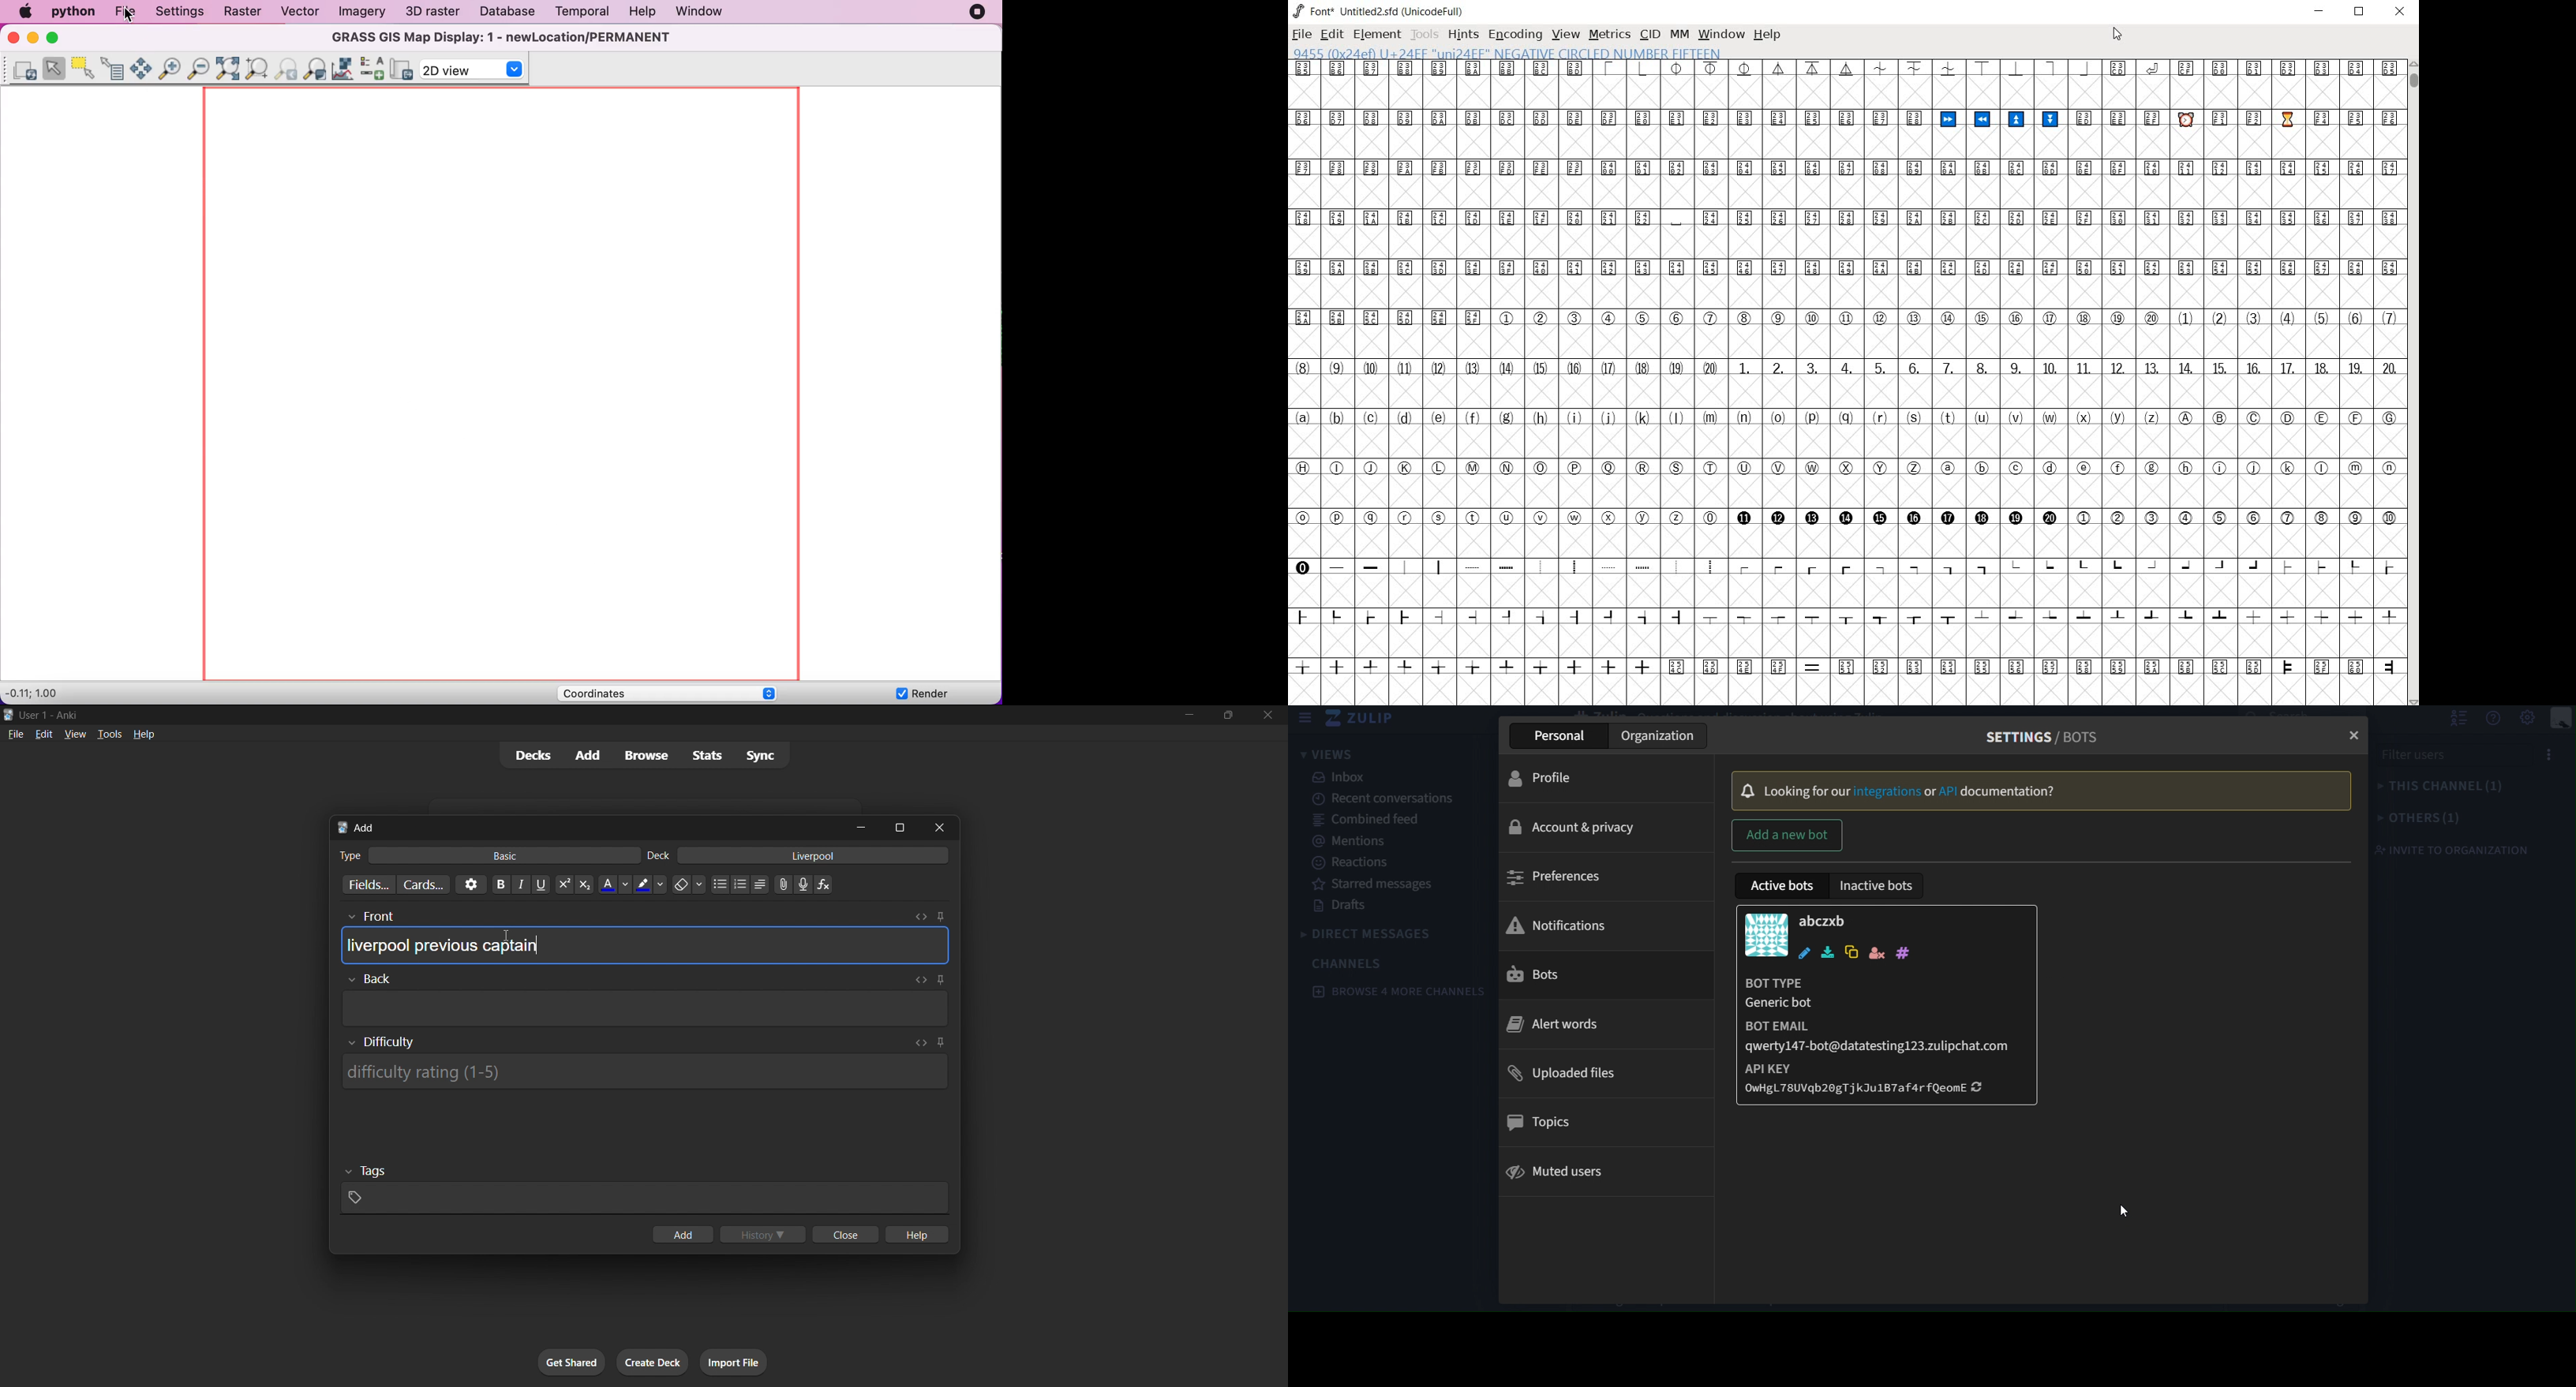 The width and height of the screenshot is (2576, 1400). Describe the element at coordinates (1931, 791) in the screenshot. I see `or` at that location.